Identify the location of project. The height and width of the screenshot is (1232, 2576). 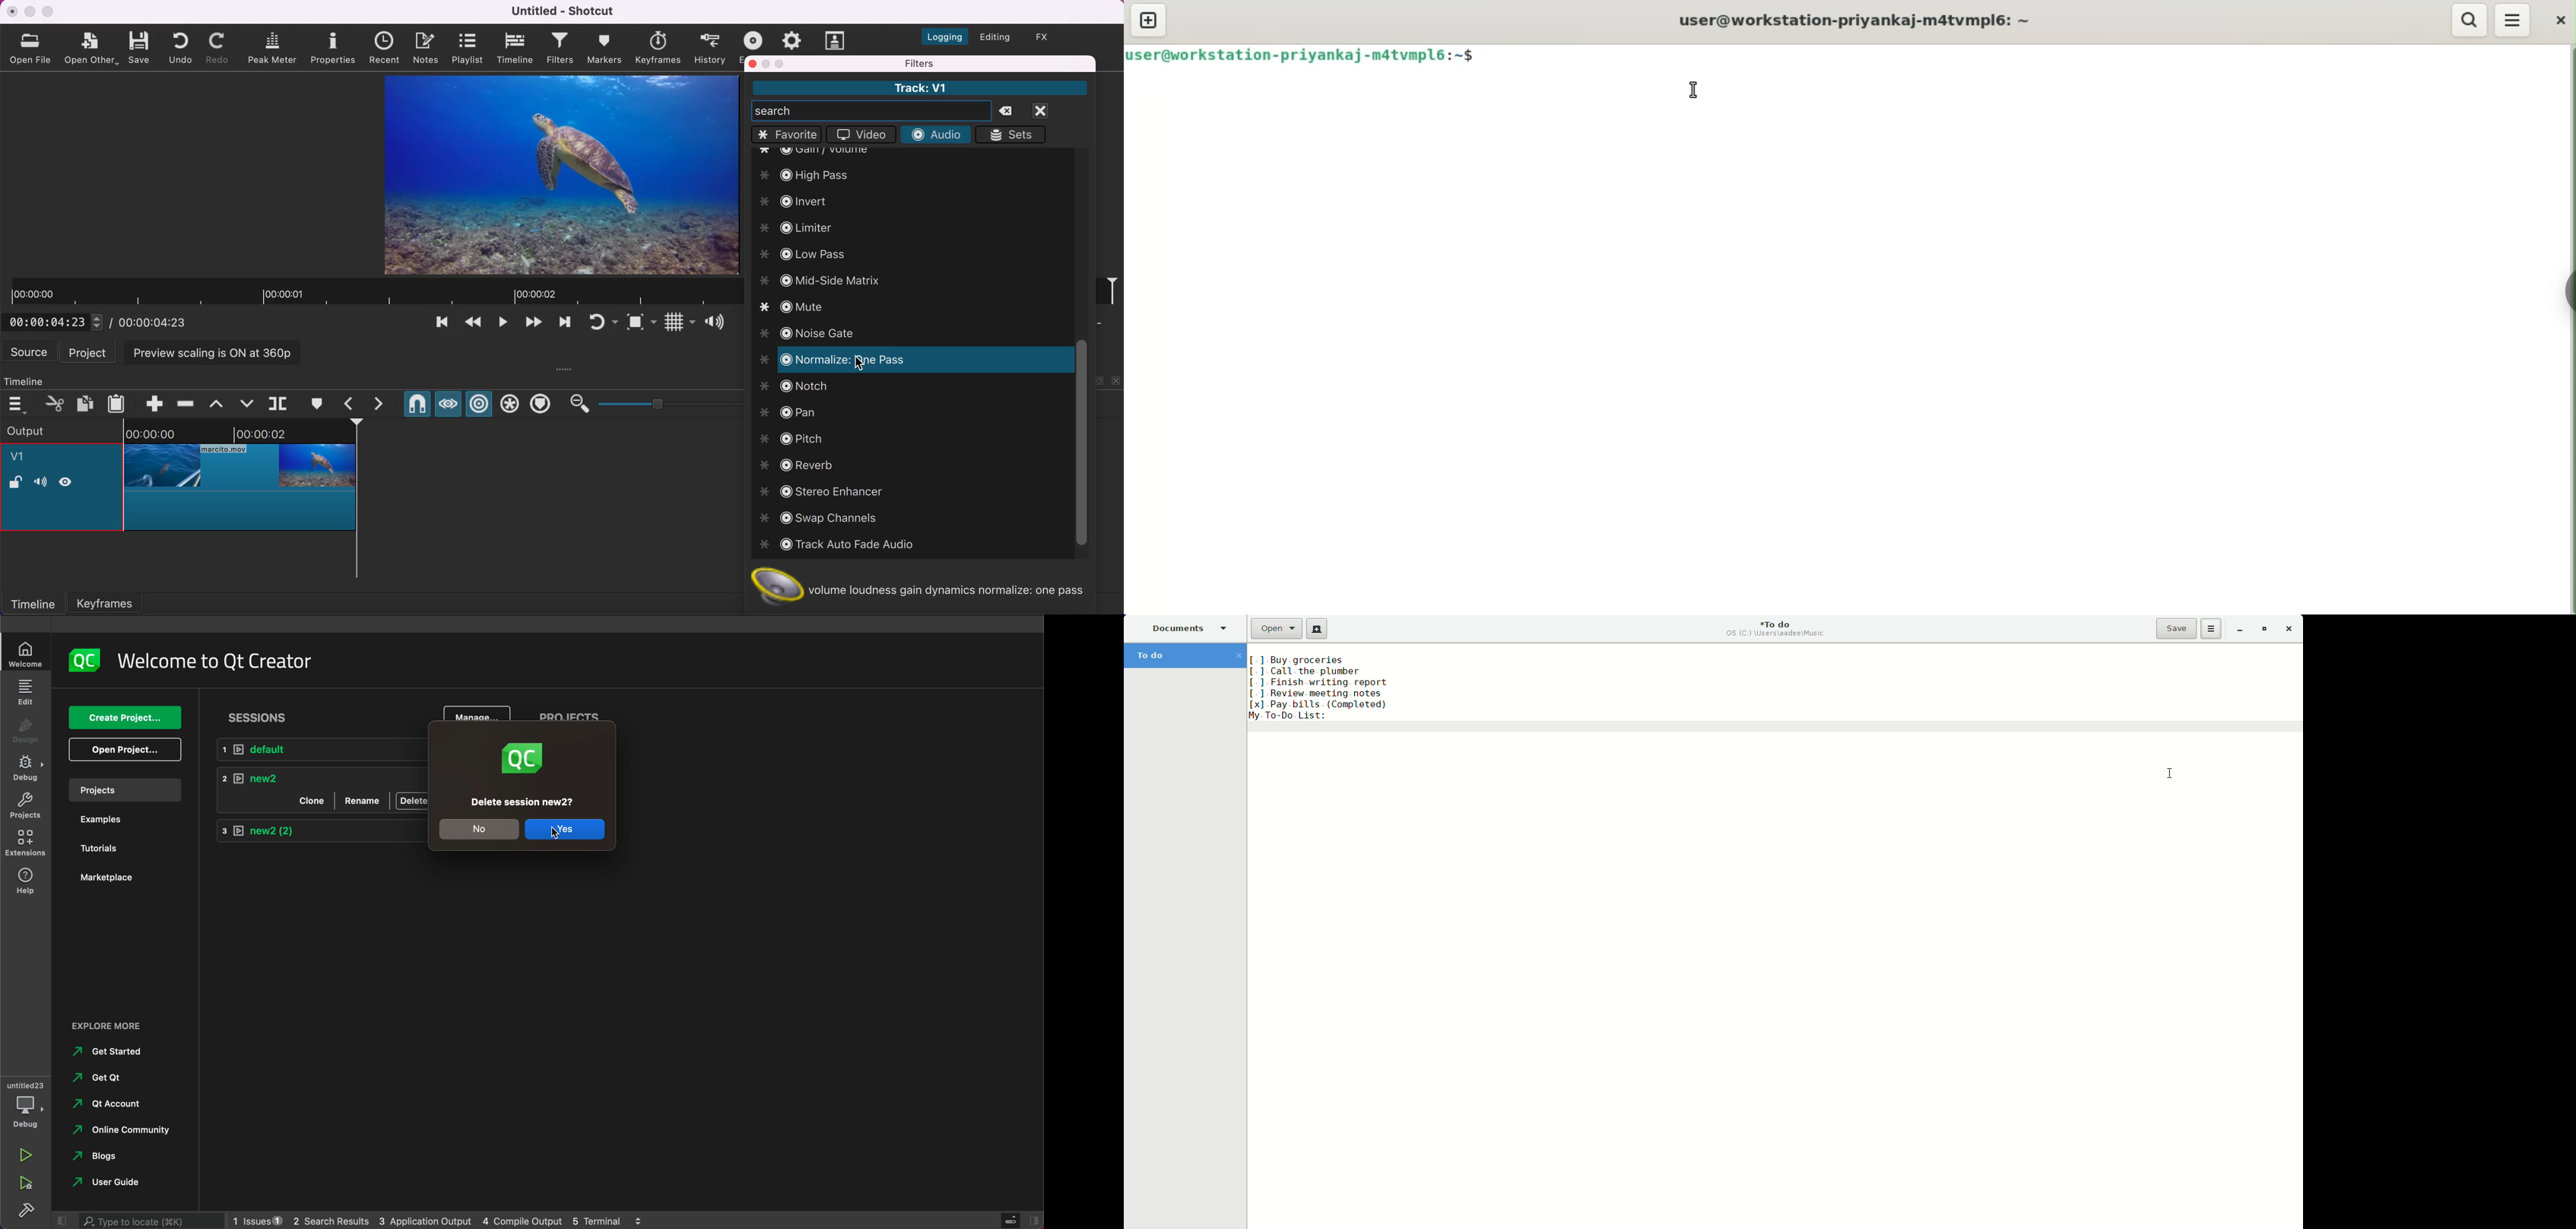
(90, 352).